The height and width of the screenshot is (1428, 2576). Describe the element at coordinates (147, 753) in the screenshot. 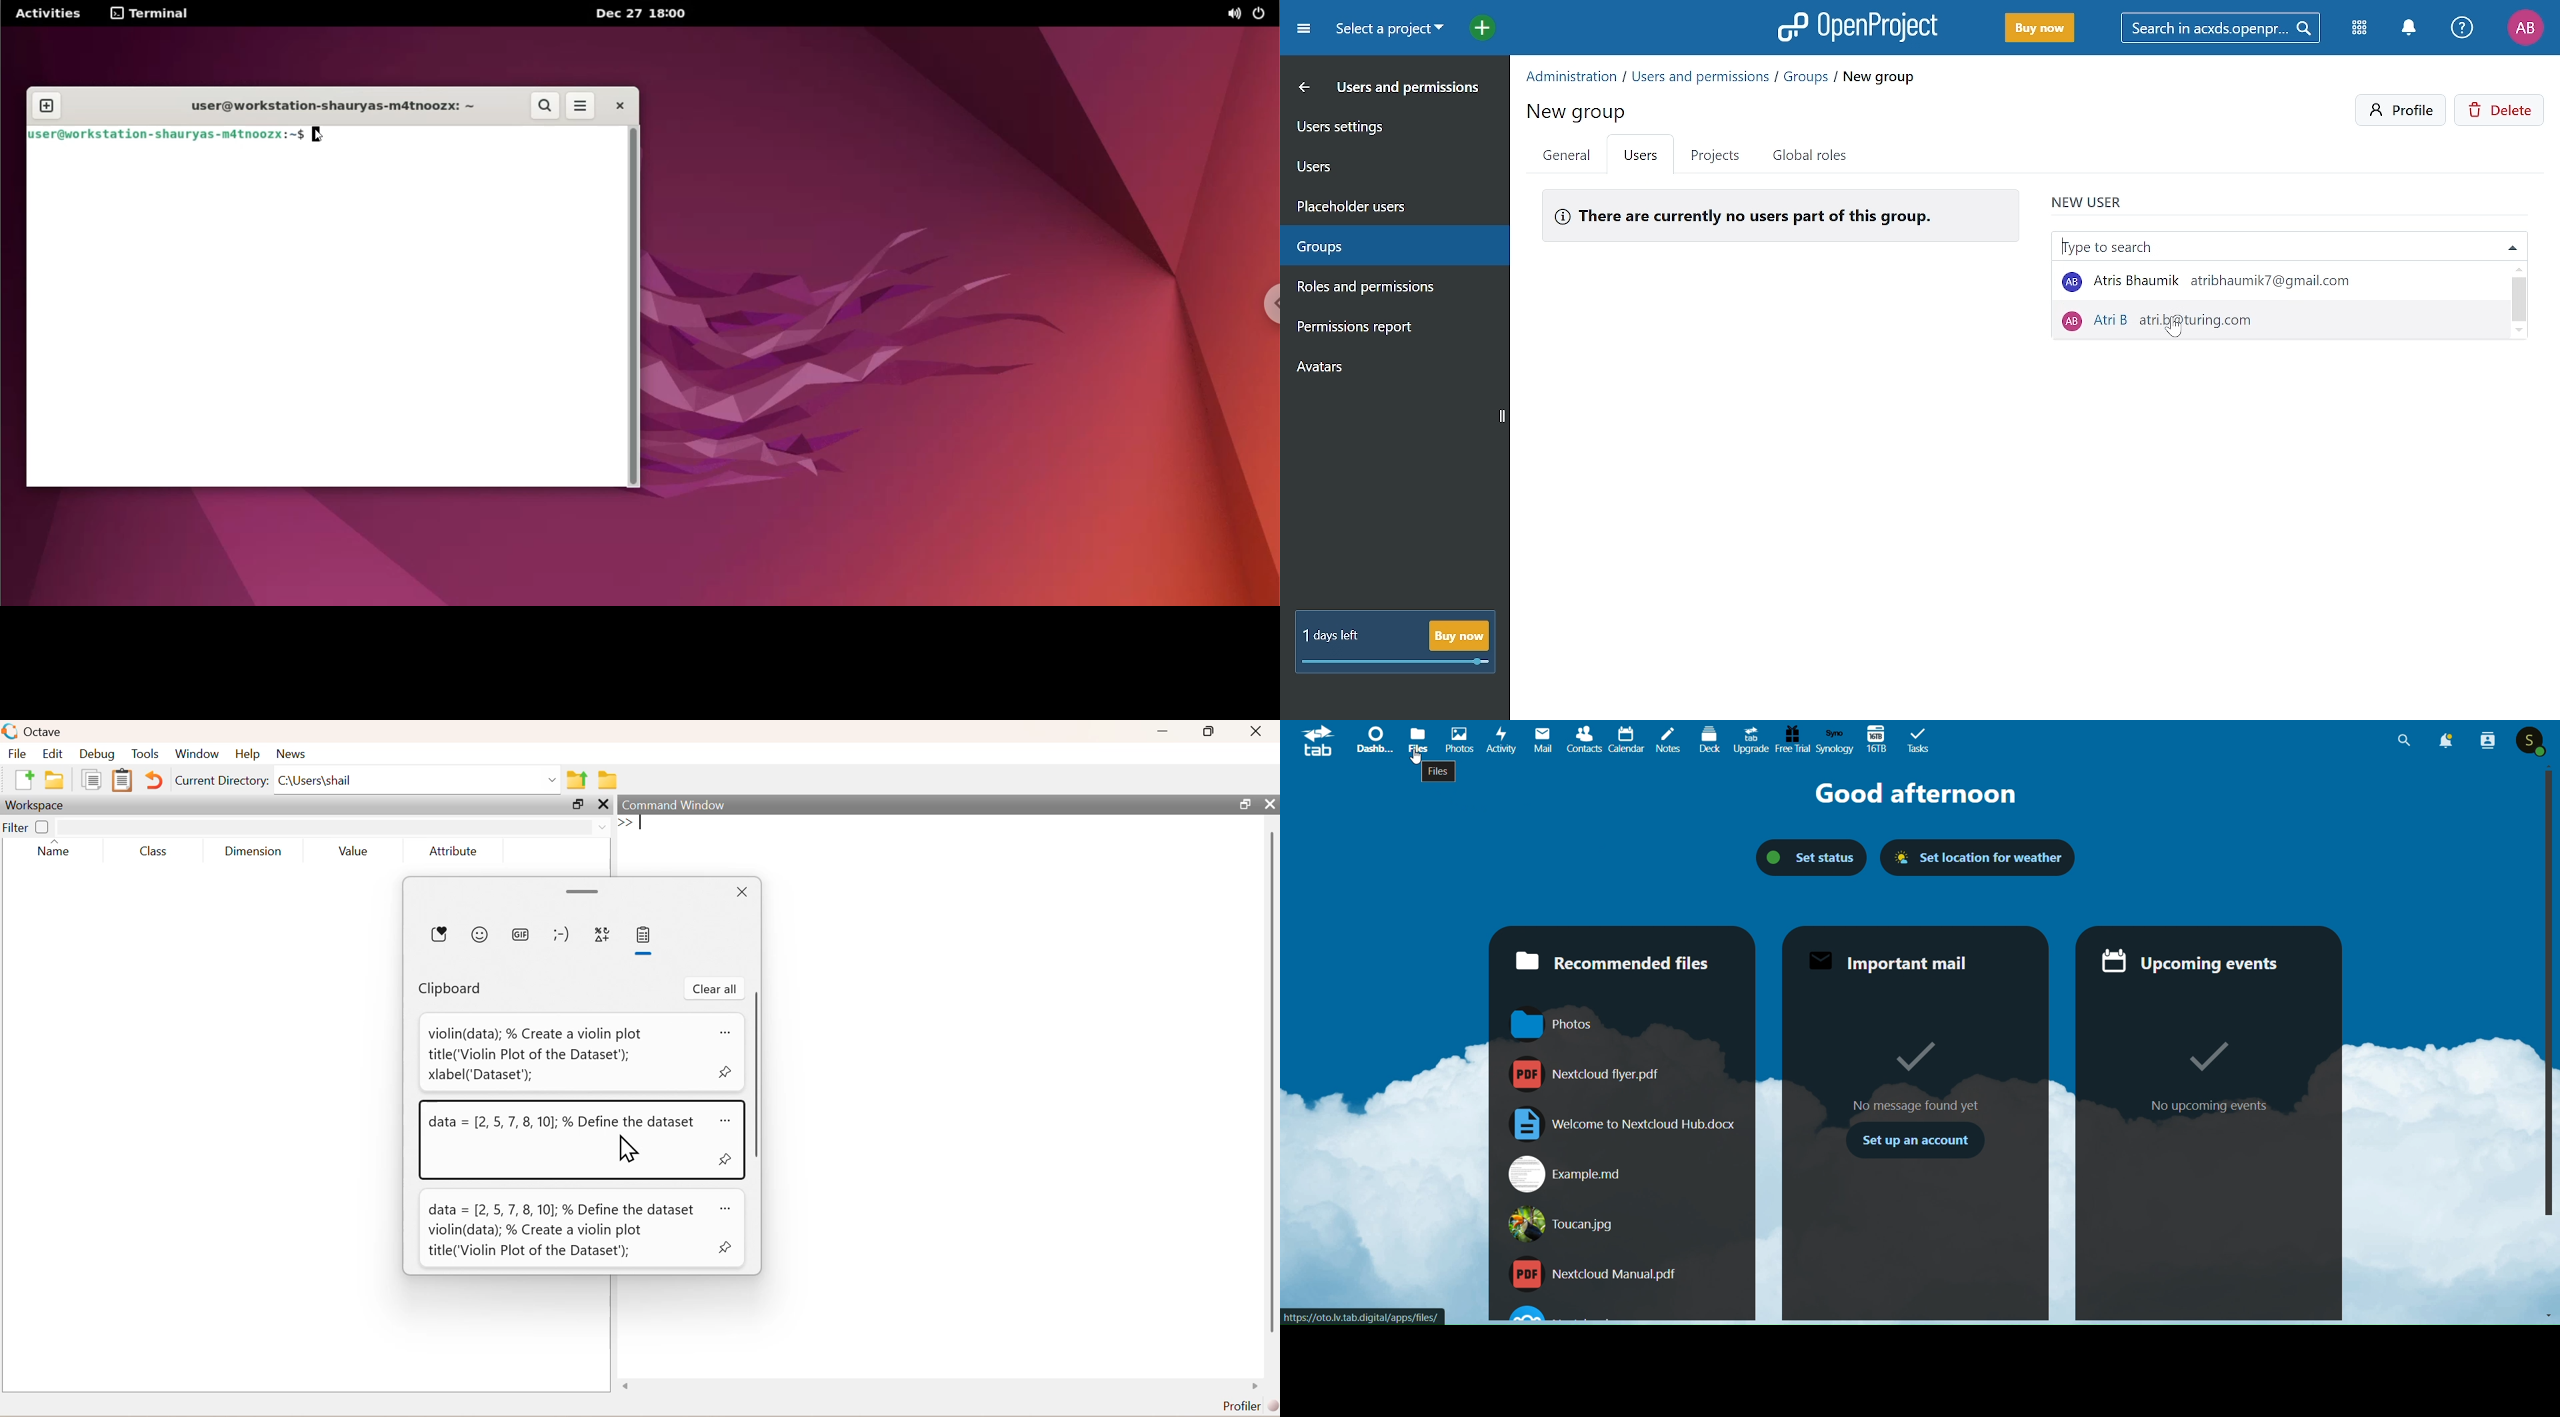

I see `tools` at that location.